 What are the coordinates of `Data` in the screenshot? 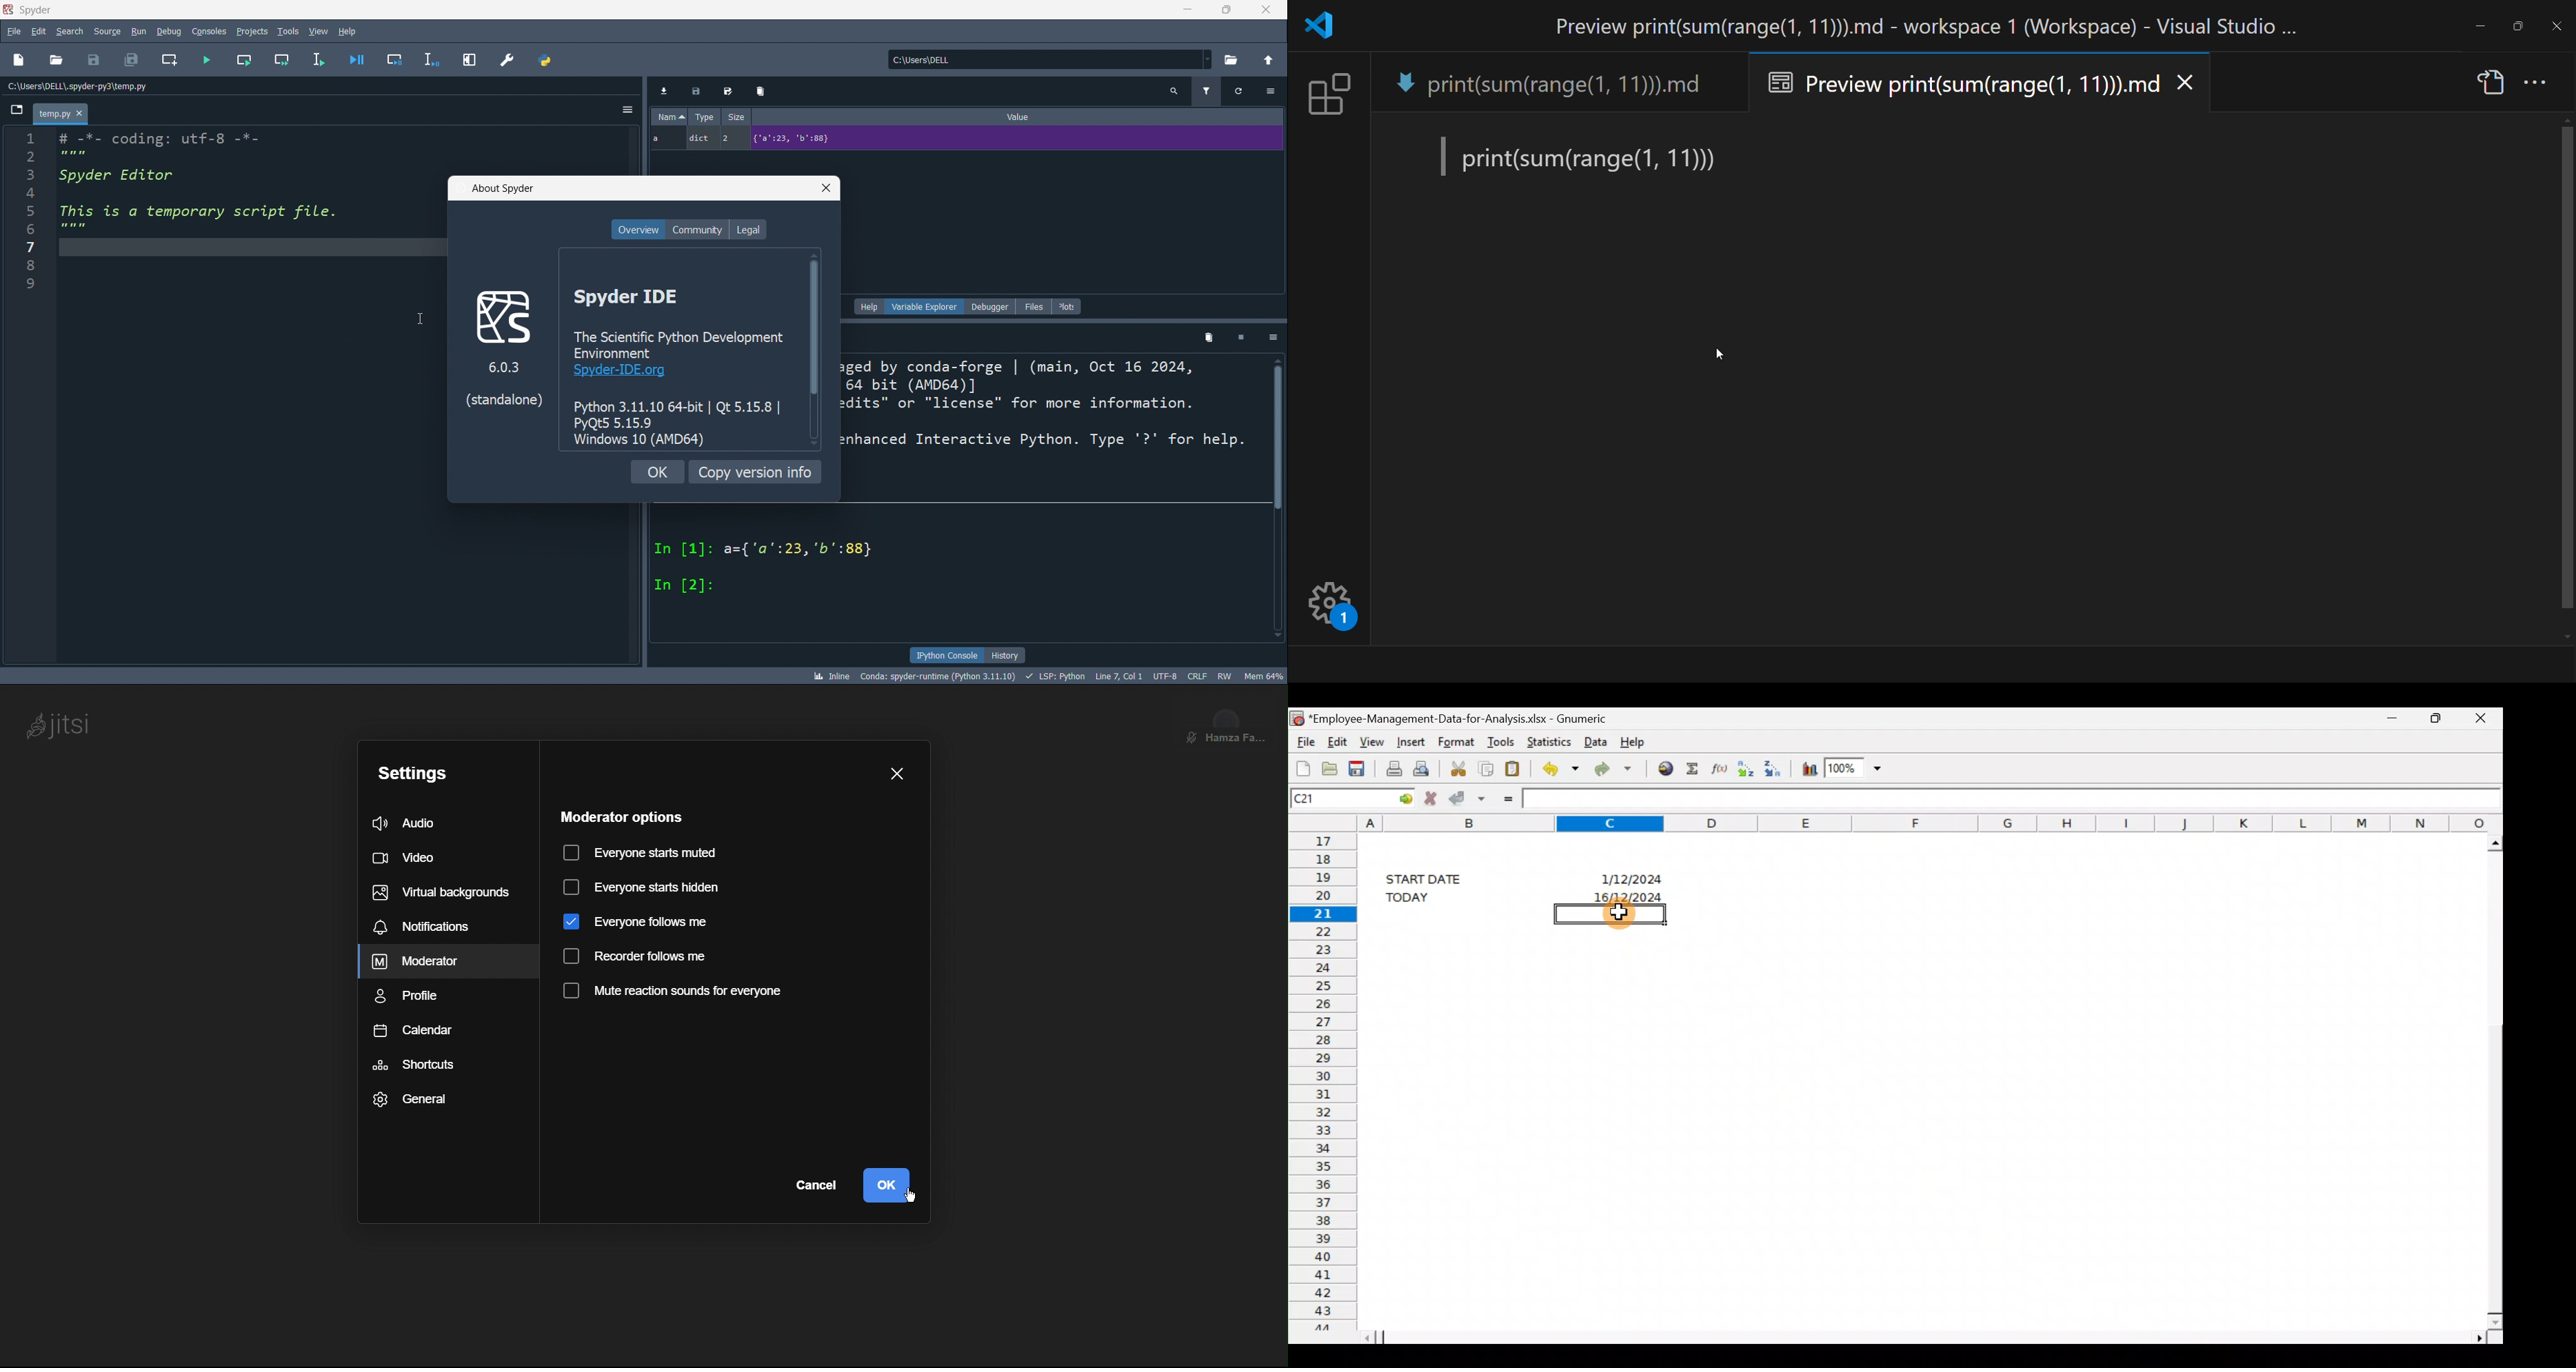 It's located at (1595, 742).